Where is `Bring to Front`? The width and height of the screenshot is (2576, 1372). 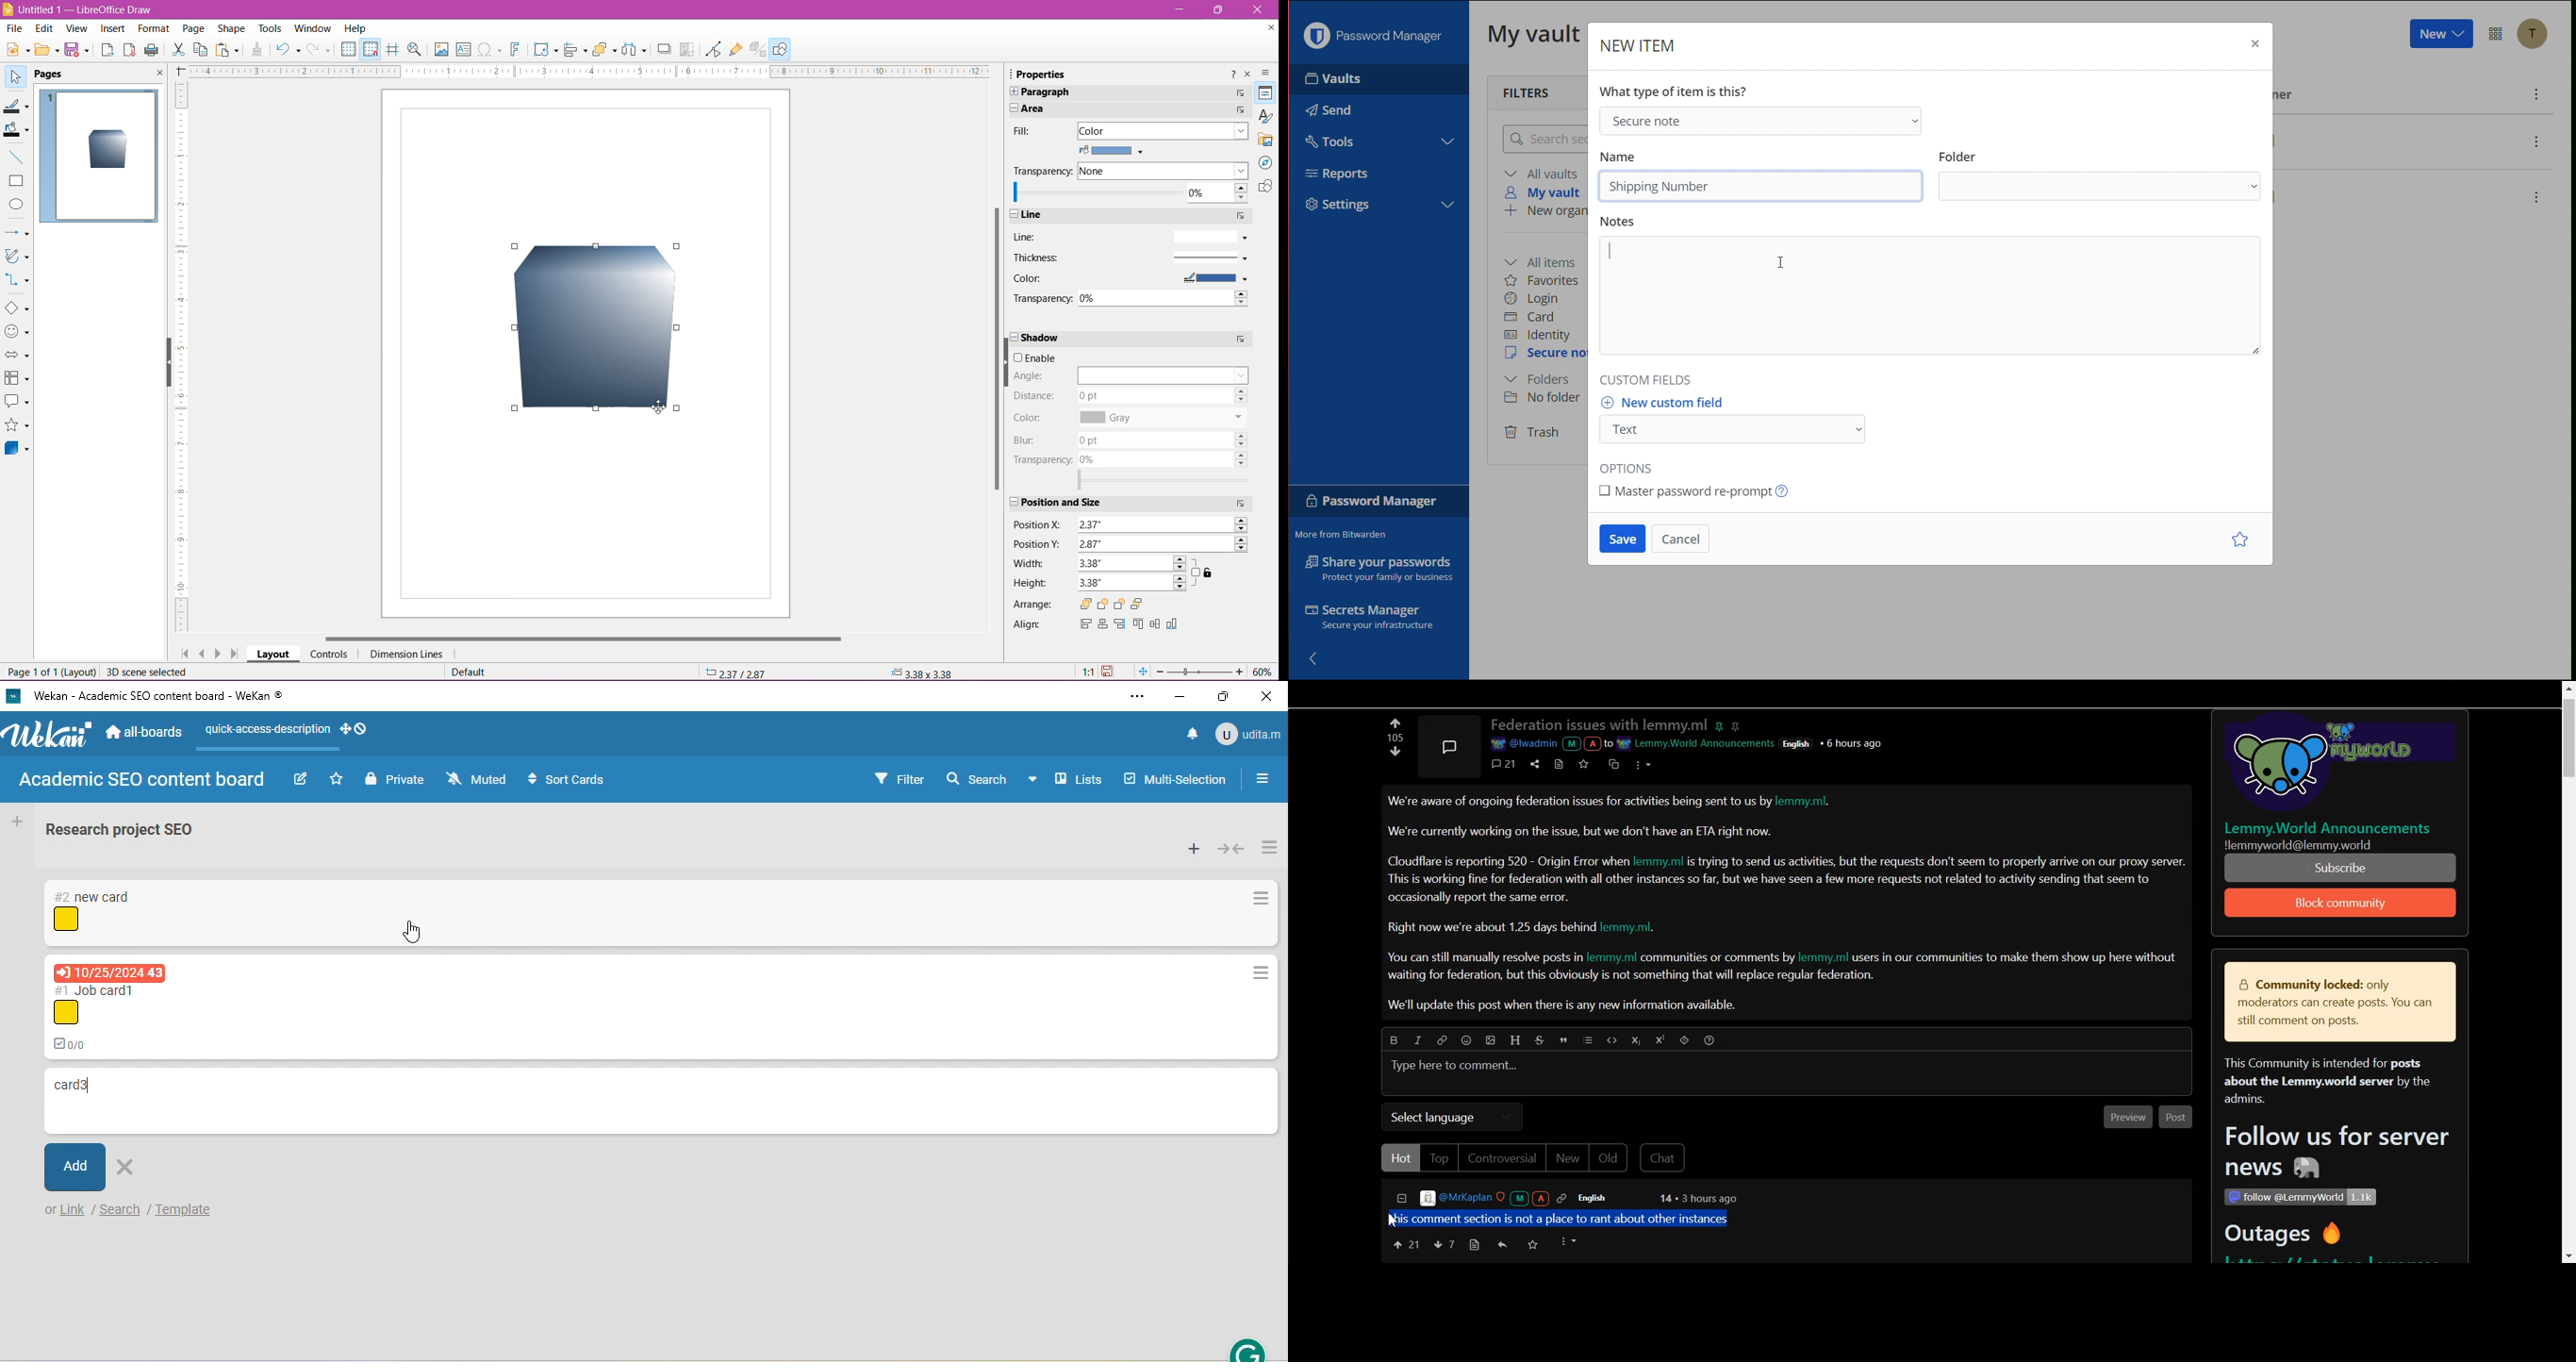 Bring to Front is located at coordinates (1087, 604).